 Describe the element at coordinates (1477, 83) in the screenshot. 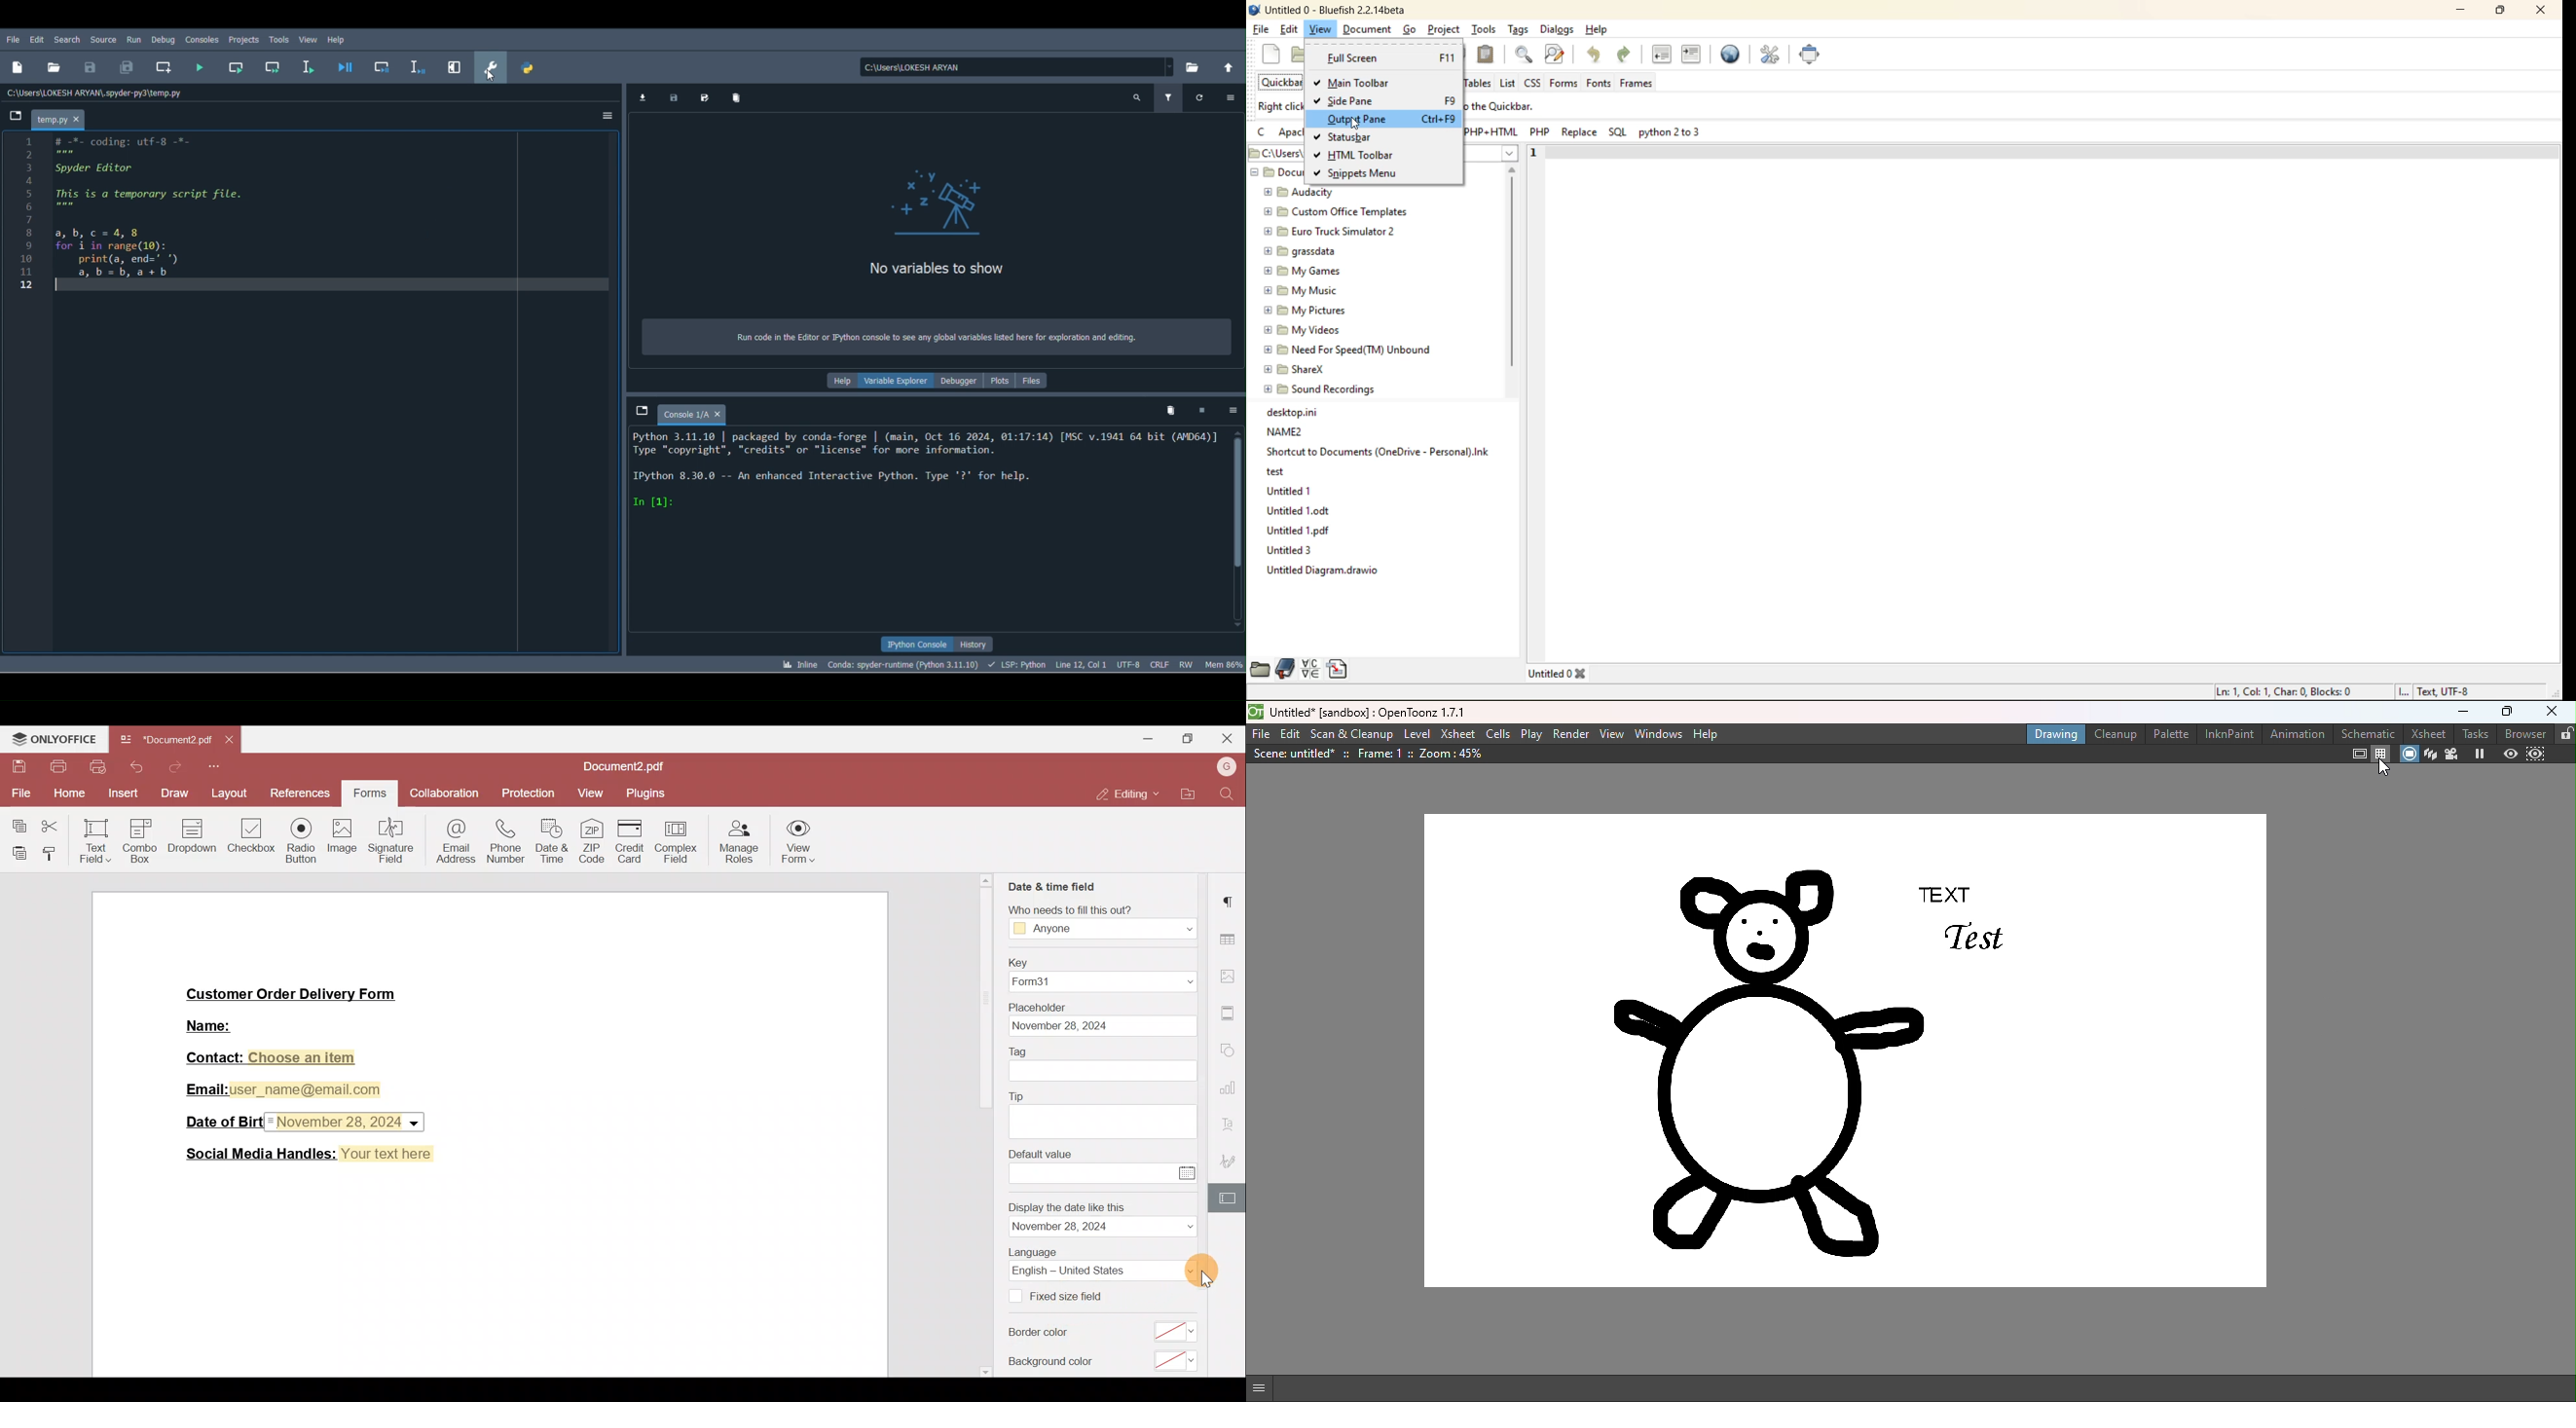

I see `tables` at that location.